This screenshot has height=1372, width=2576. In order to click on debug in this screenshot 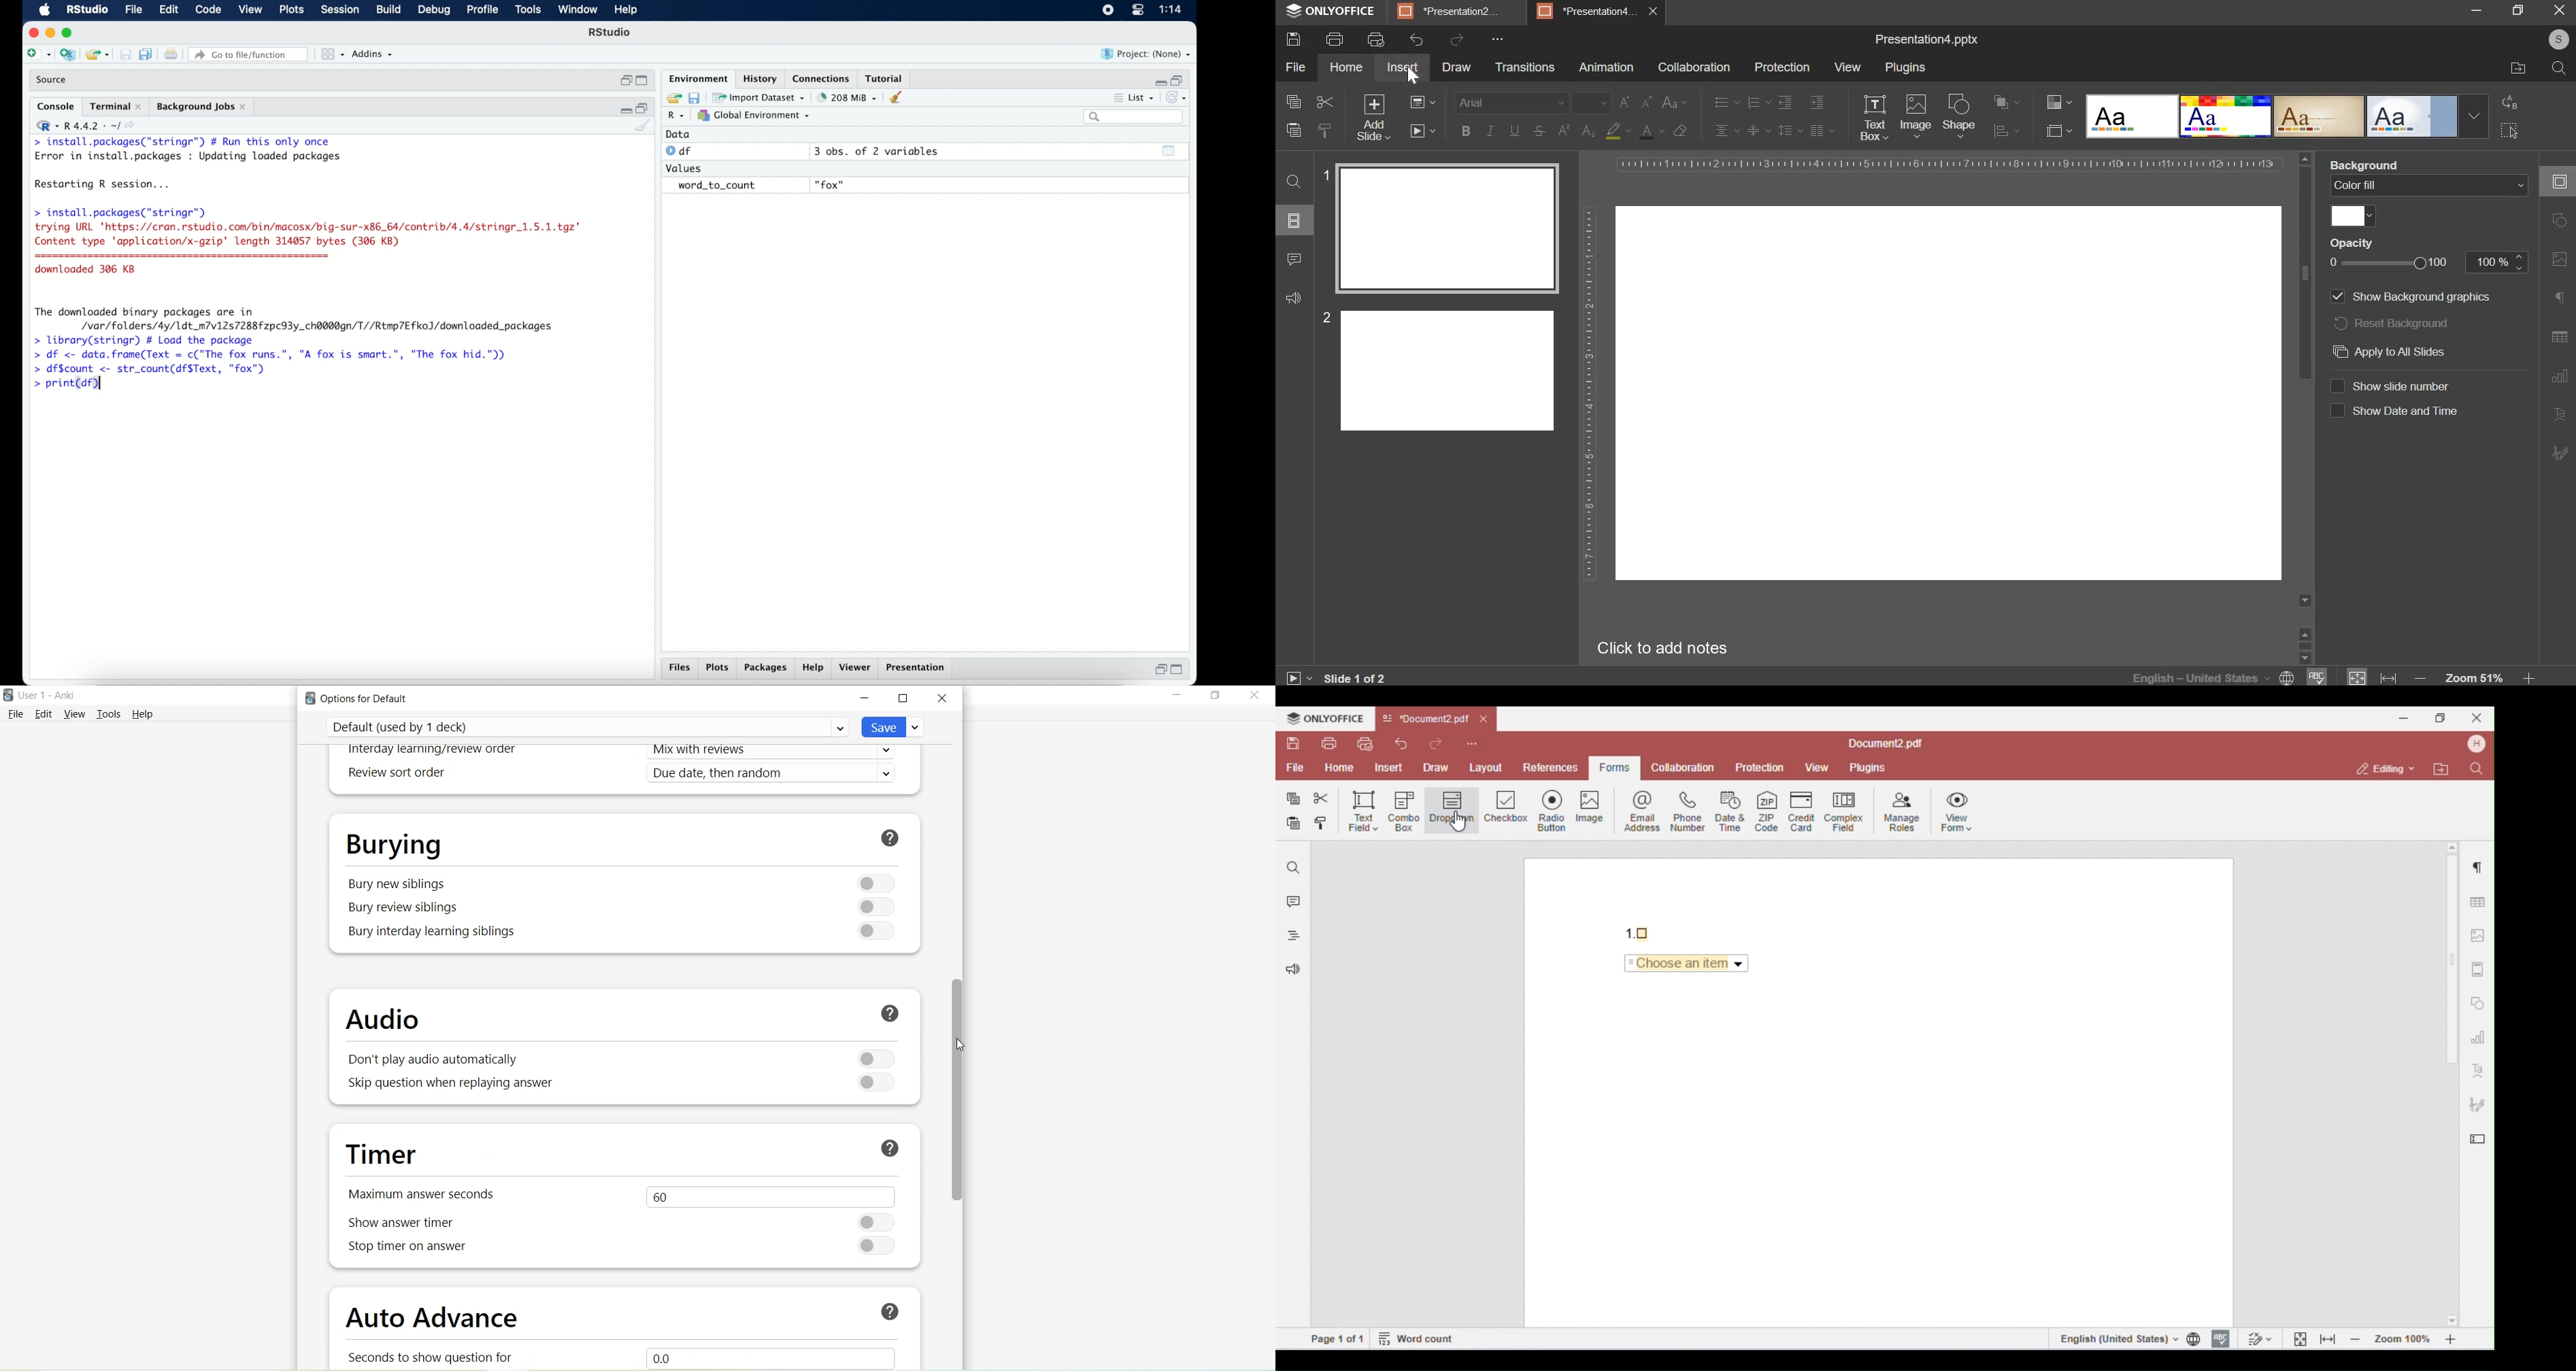, I will do `click(435, 11)`.